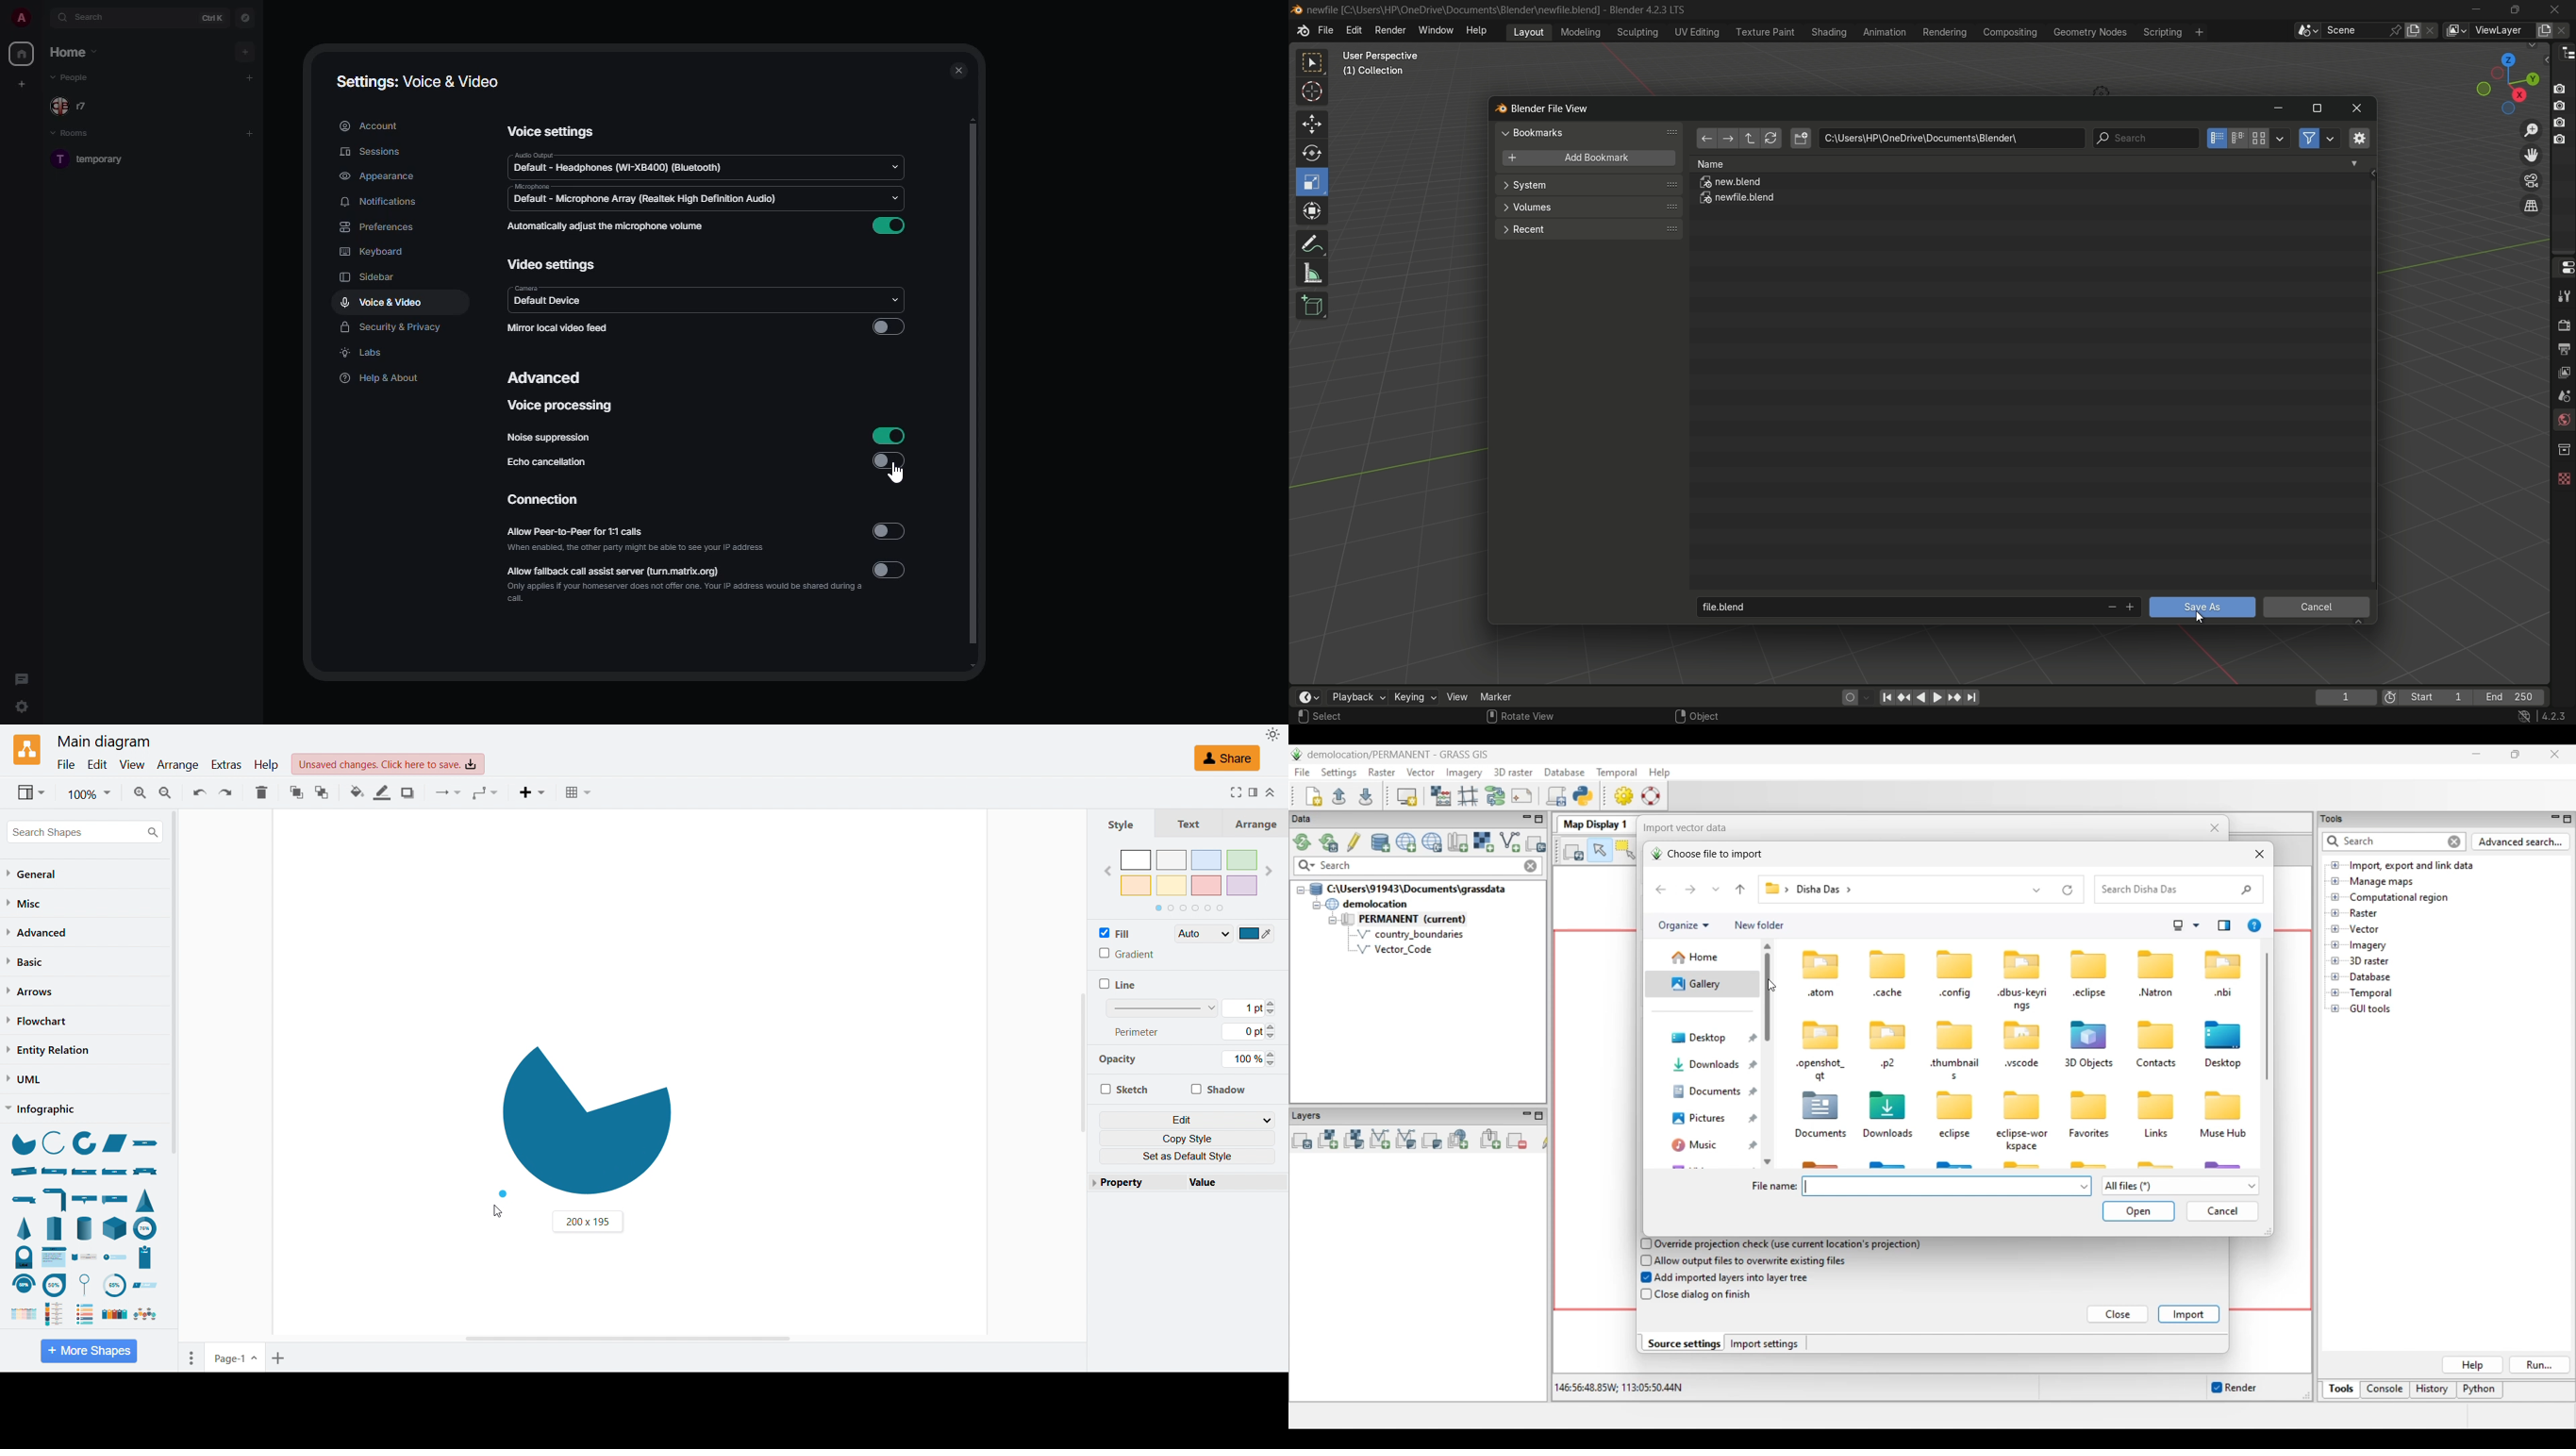 The image size is (2576, 1456). I want to click on connection, so click(546, 500).